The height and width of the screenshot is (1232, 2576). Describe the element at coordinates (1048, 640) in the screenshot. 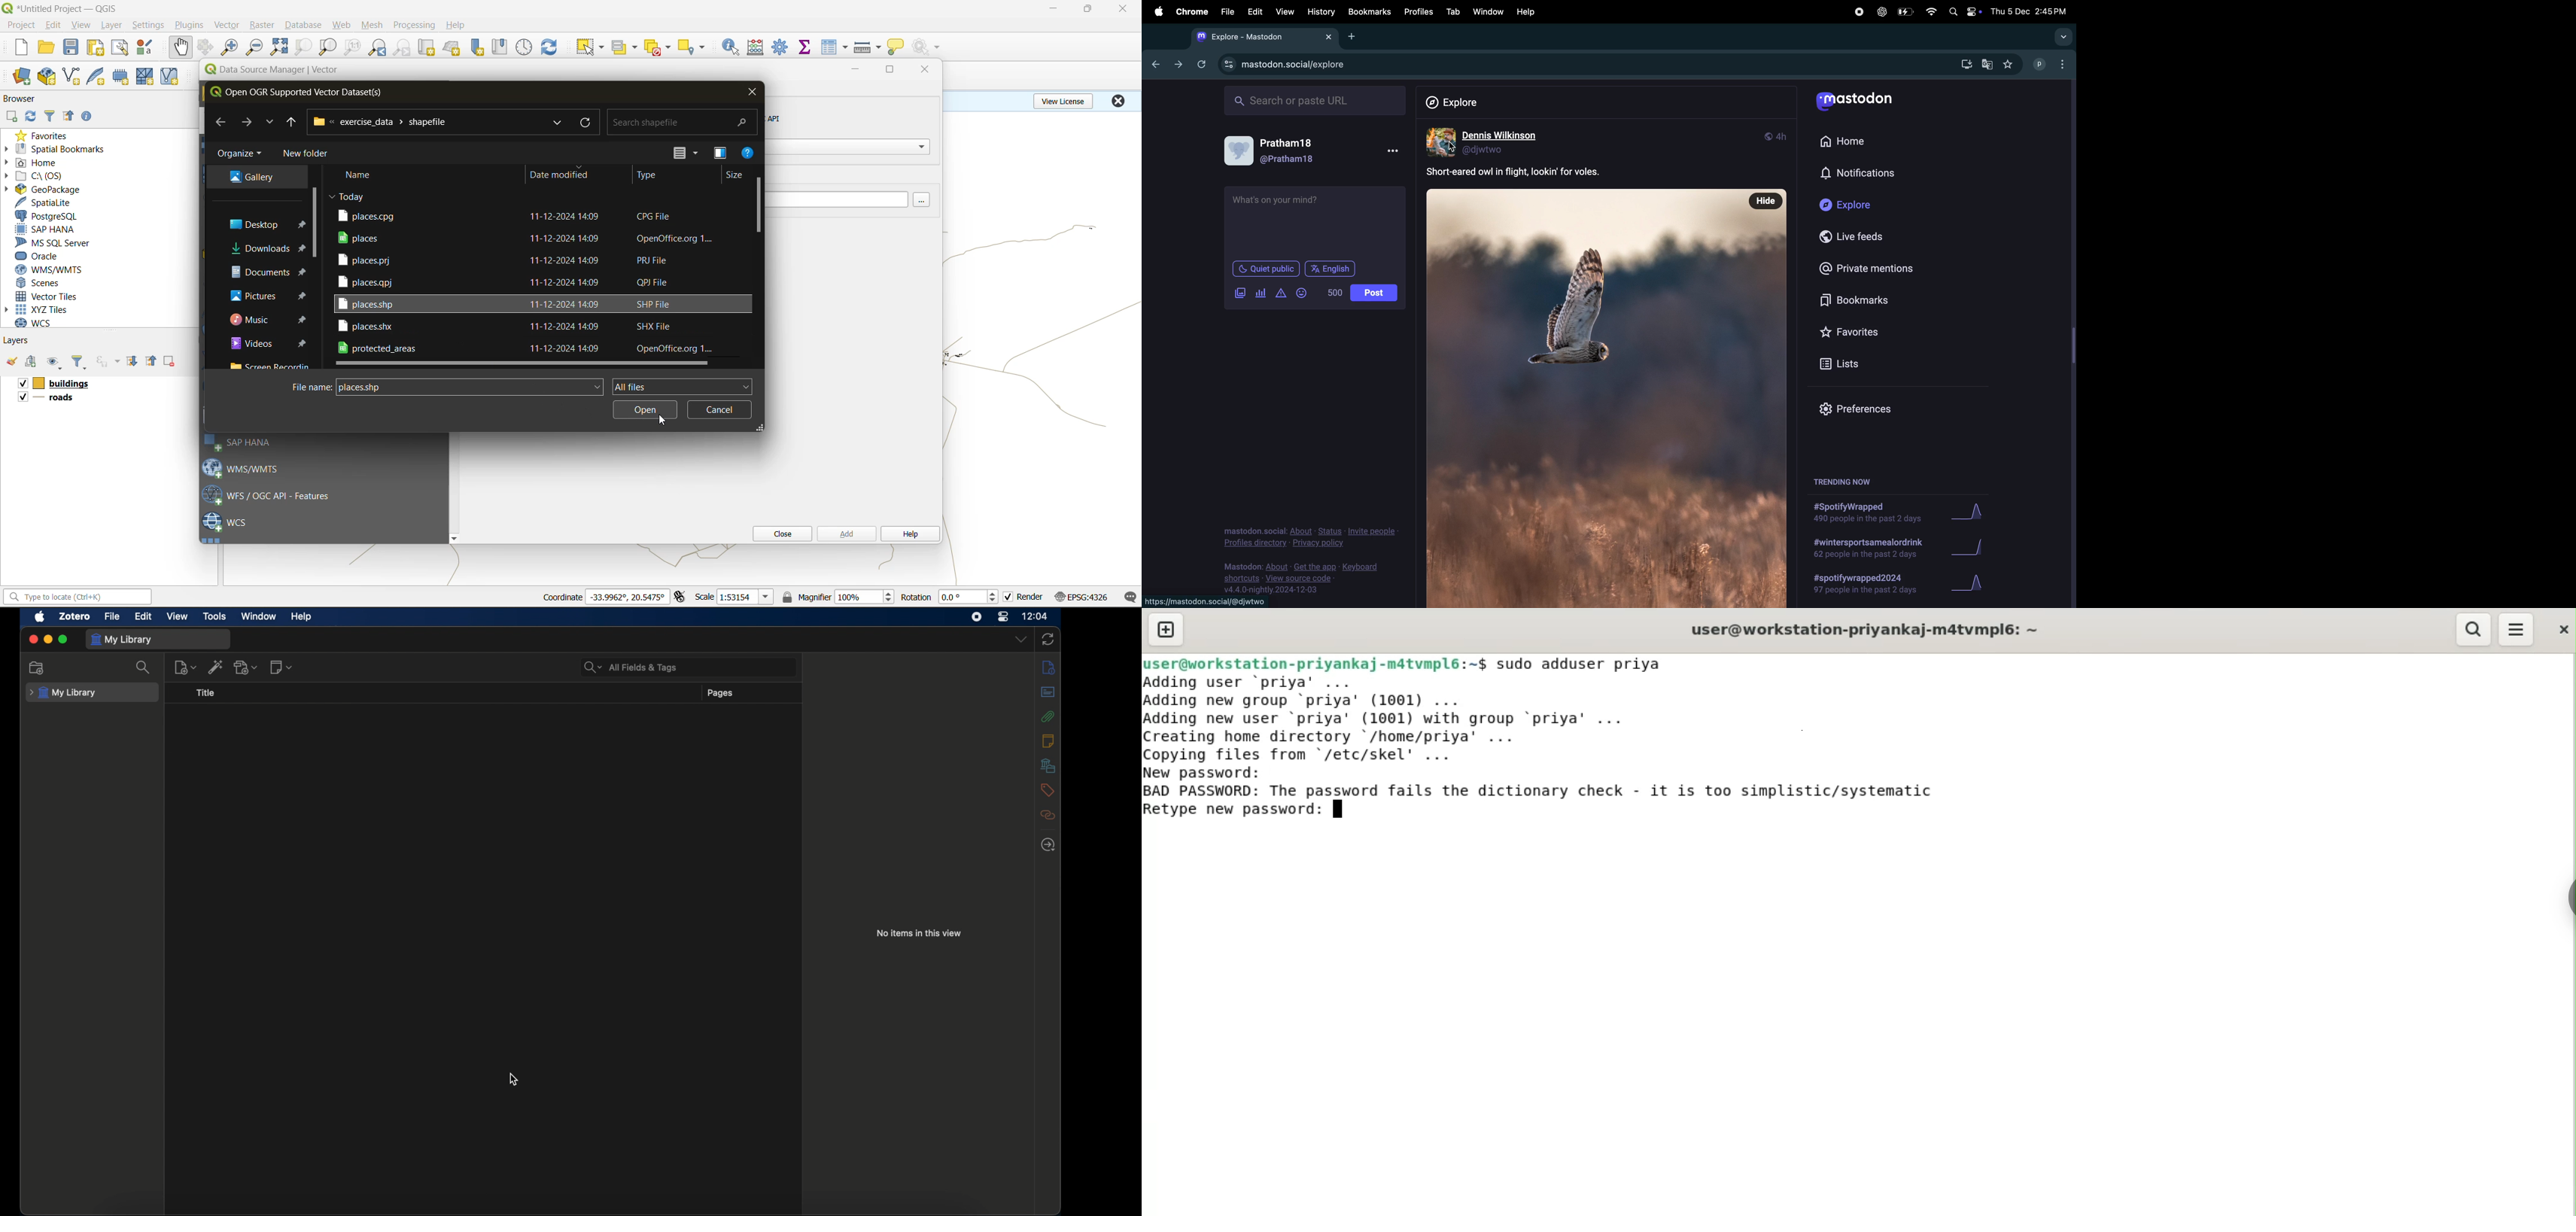

I see `sync` at that location.